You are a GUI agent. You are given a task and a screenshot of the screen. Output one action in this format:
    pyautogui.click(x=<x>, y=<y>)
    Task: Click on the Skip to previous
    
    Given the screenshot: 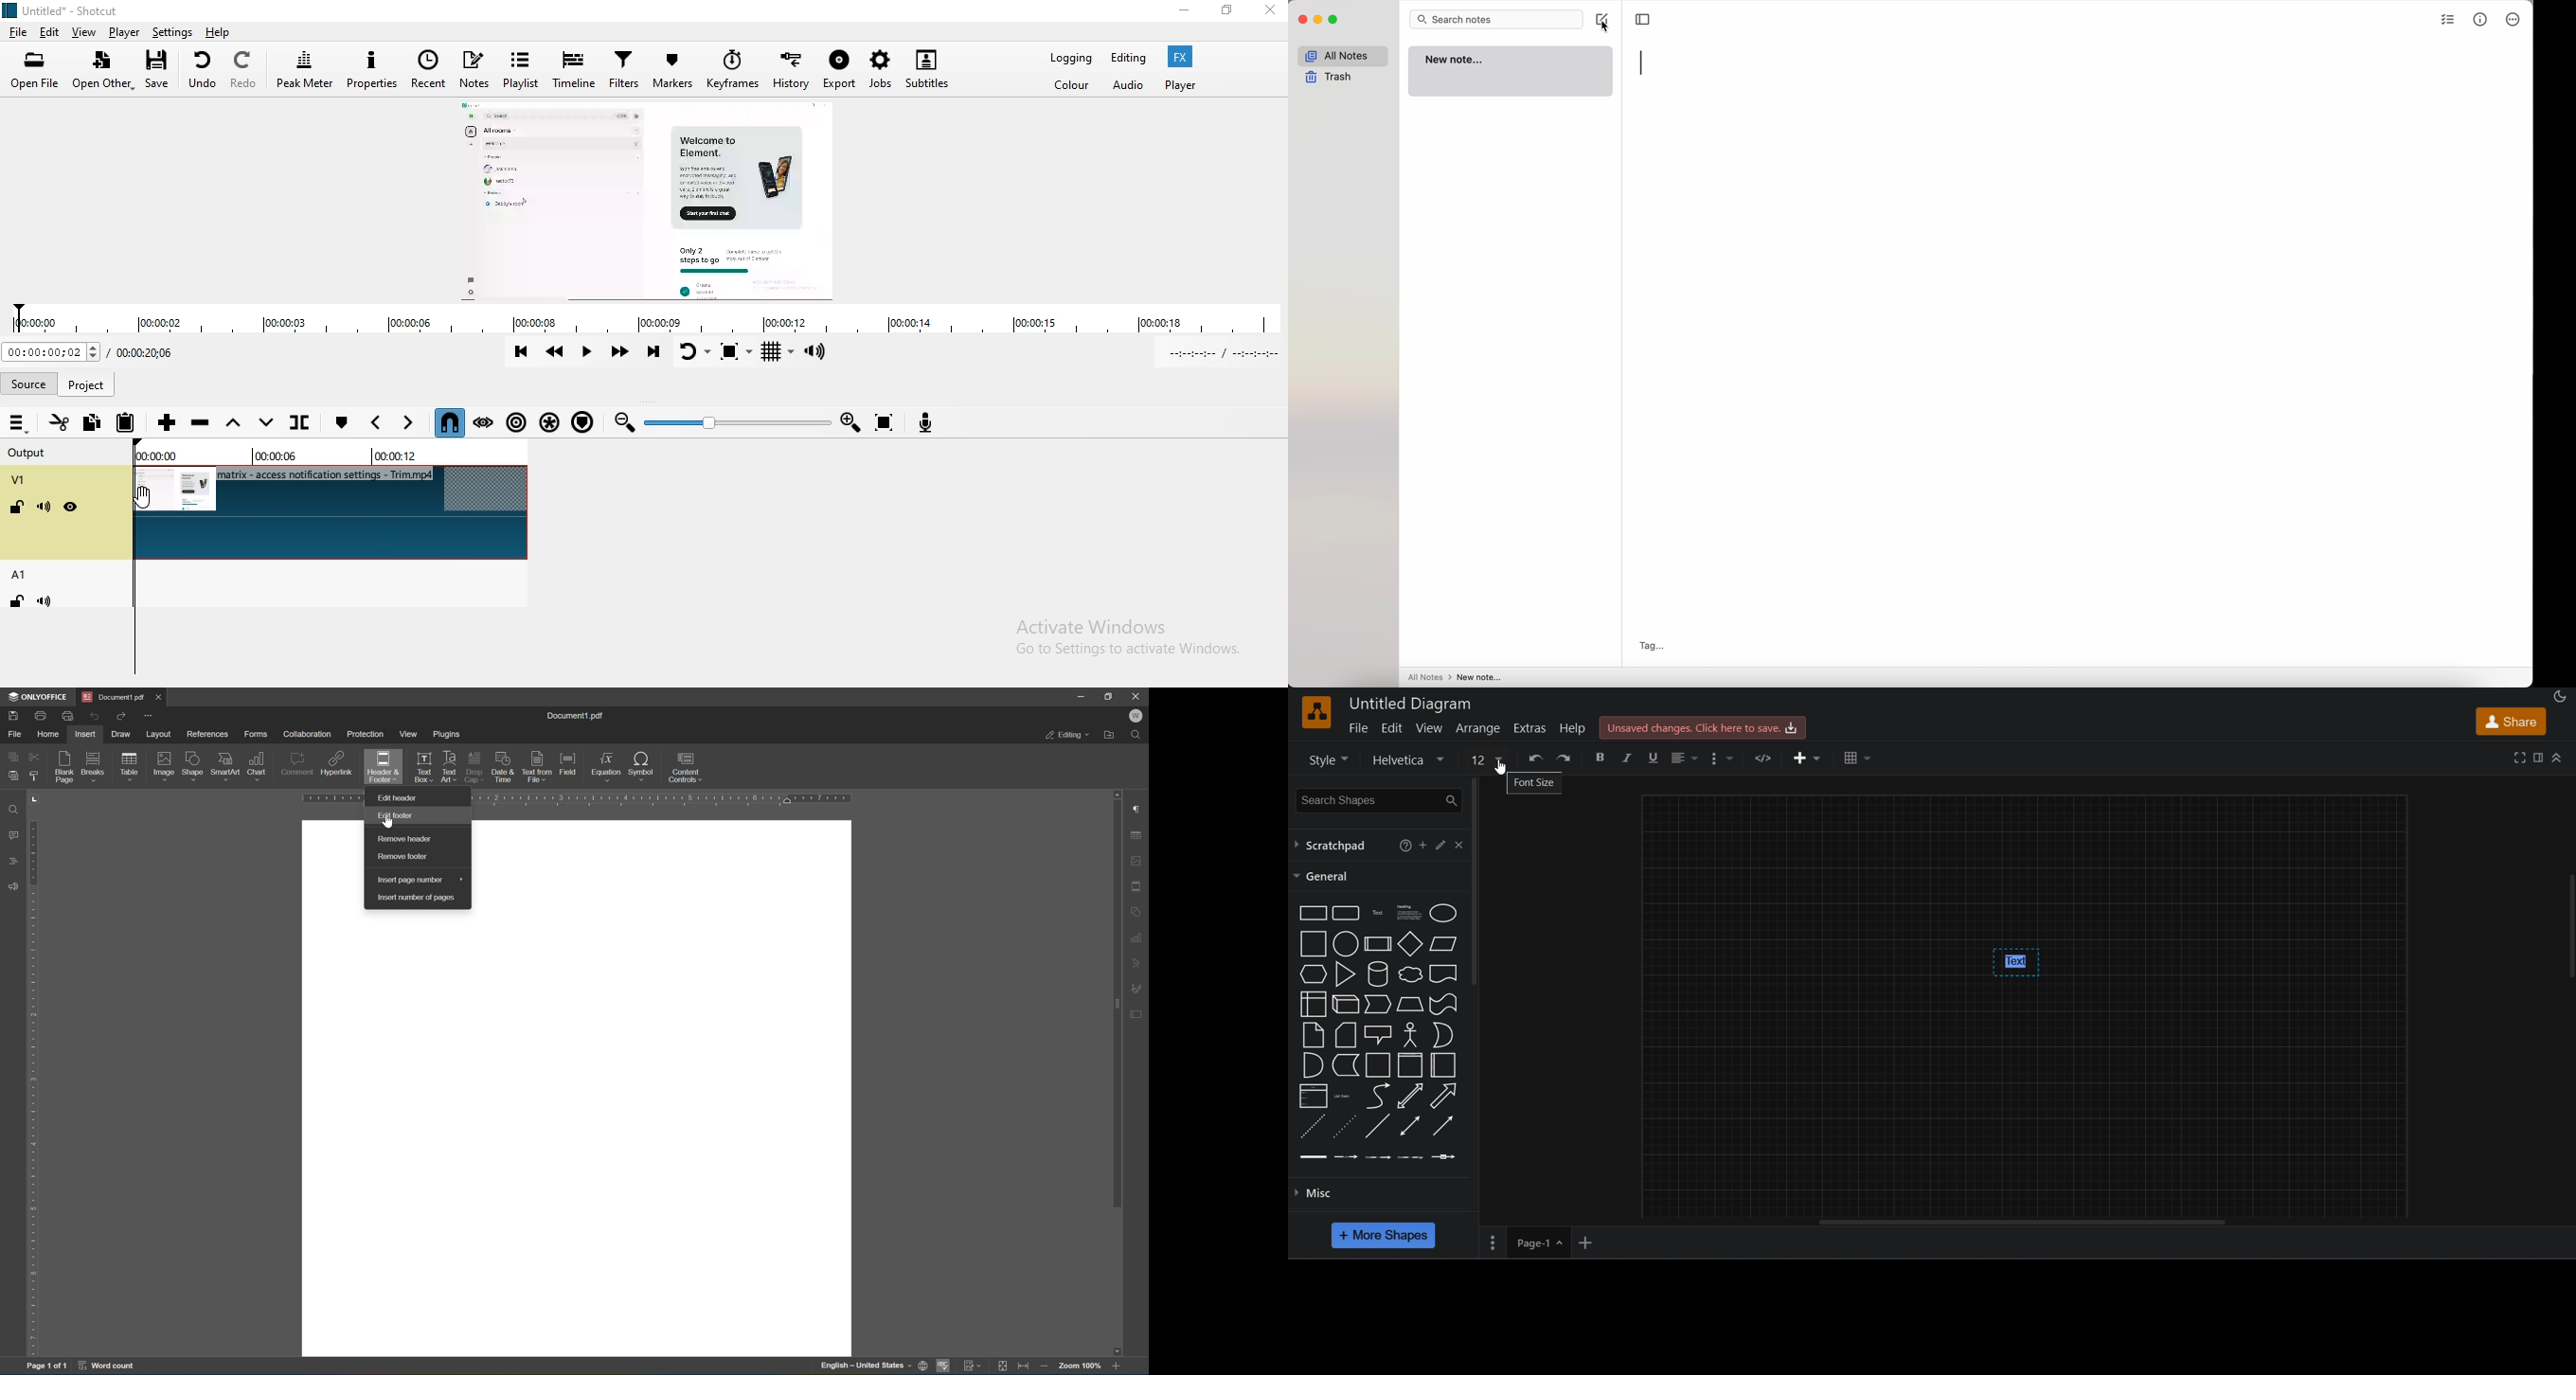 What is the action you would take?
    pyautogui.click(x=518, y=353)
    